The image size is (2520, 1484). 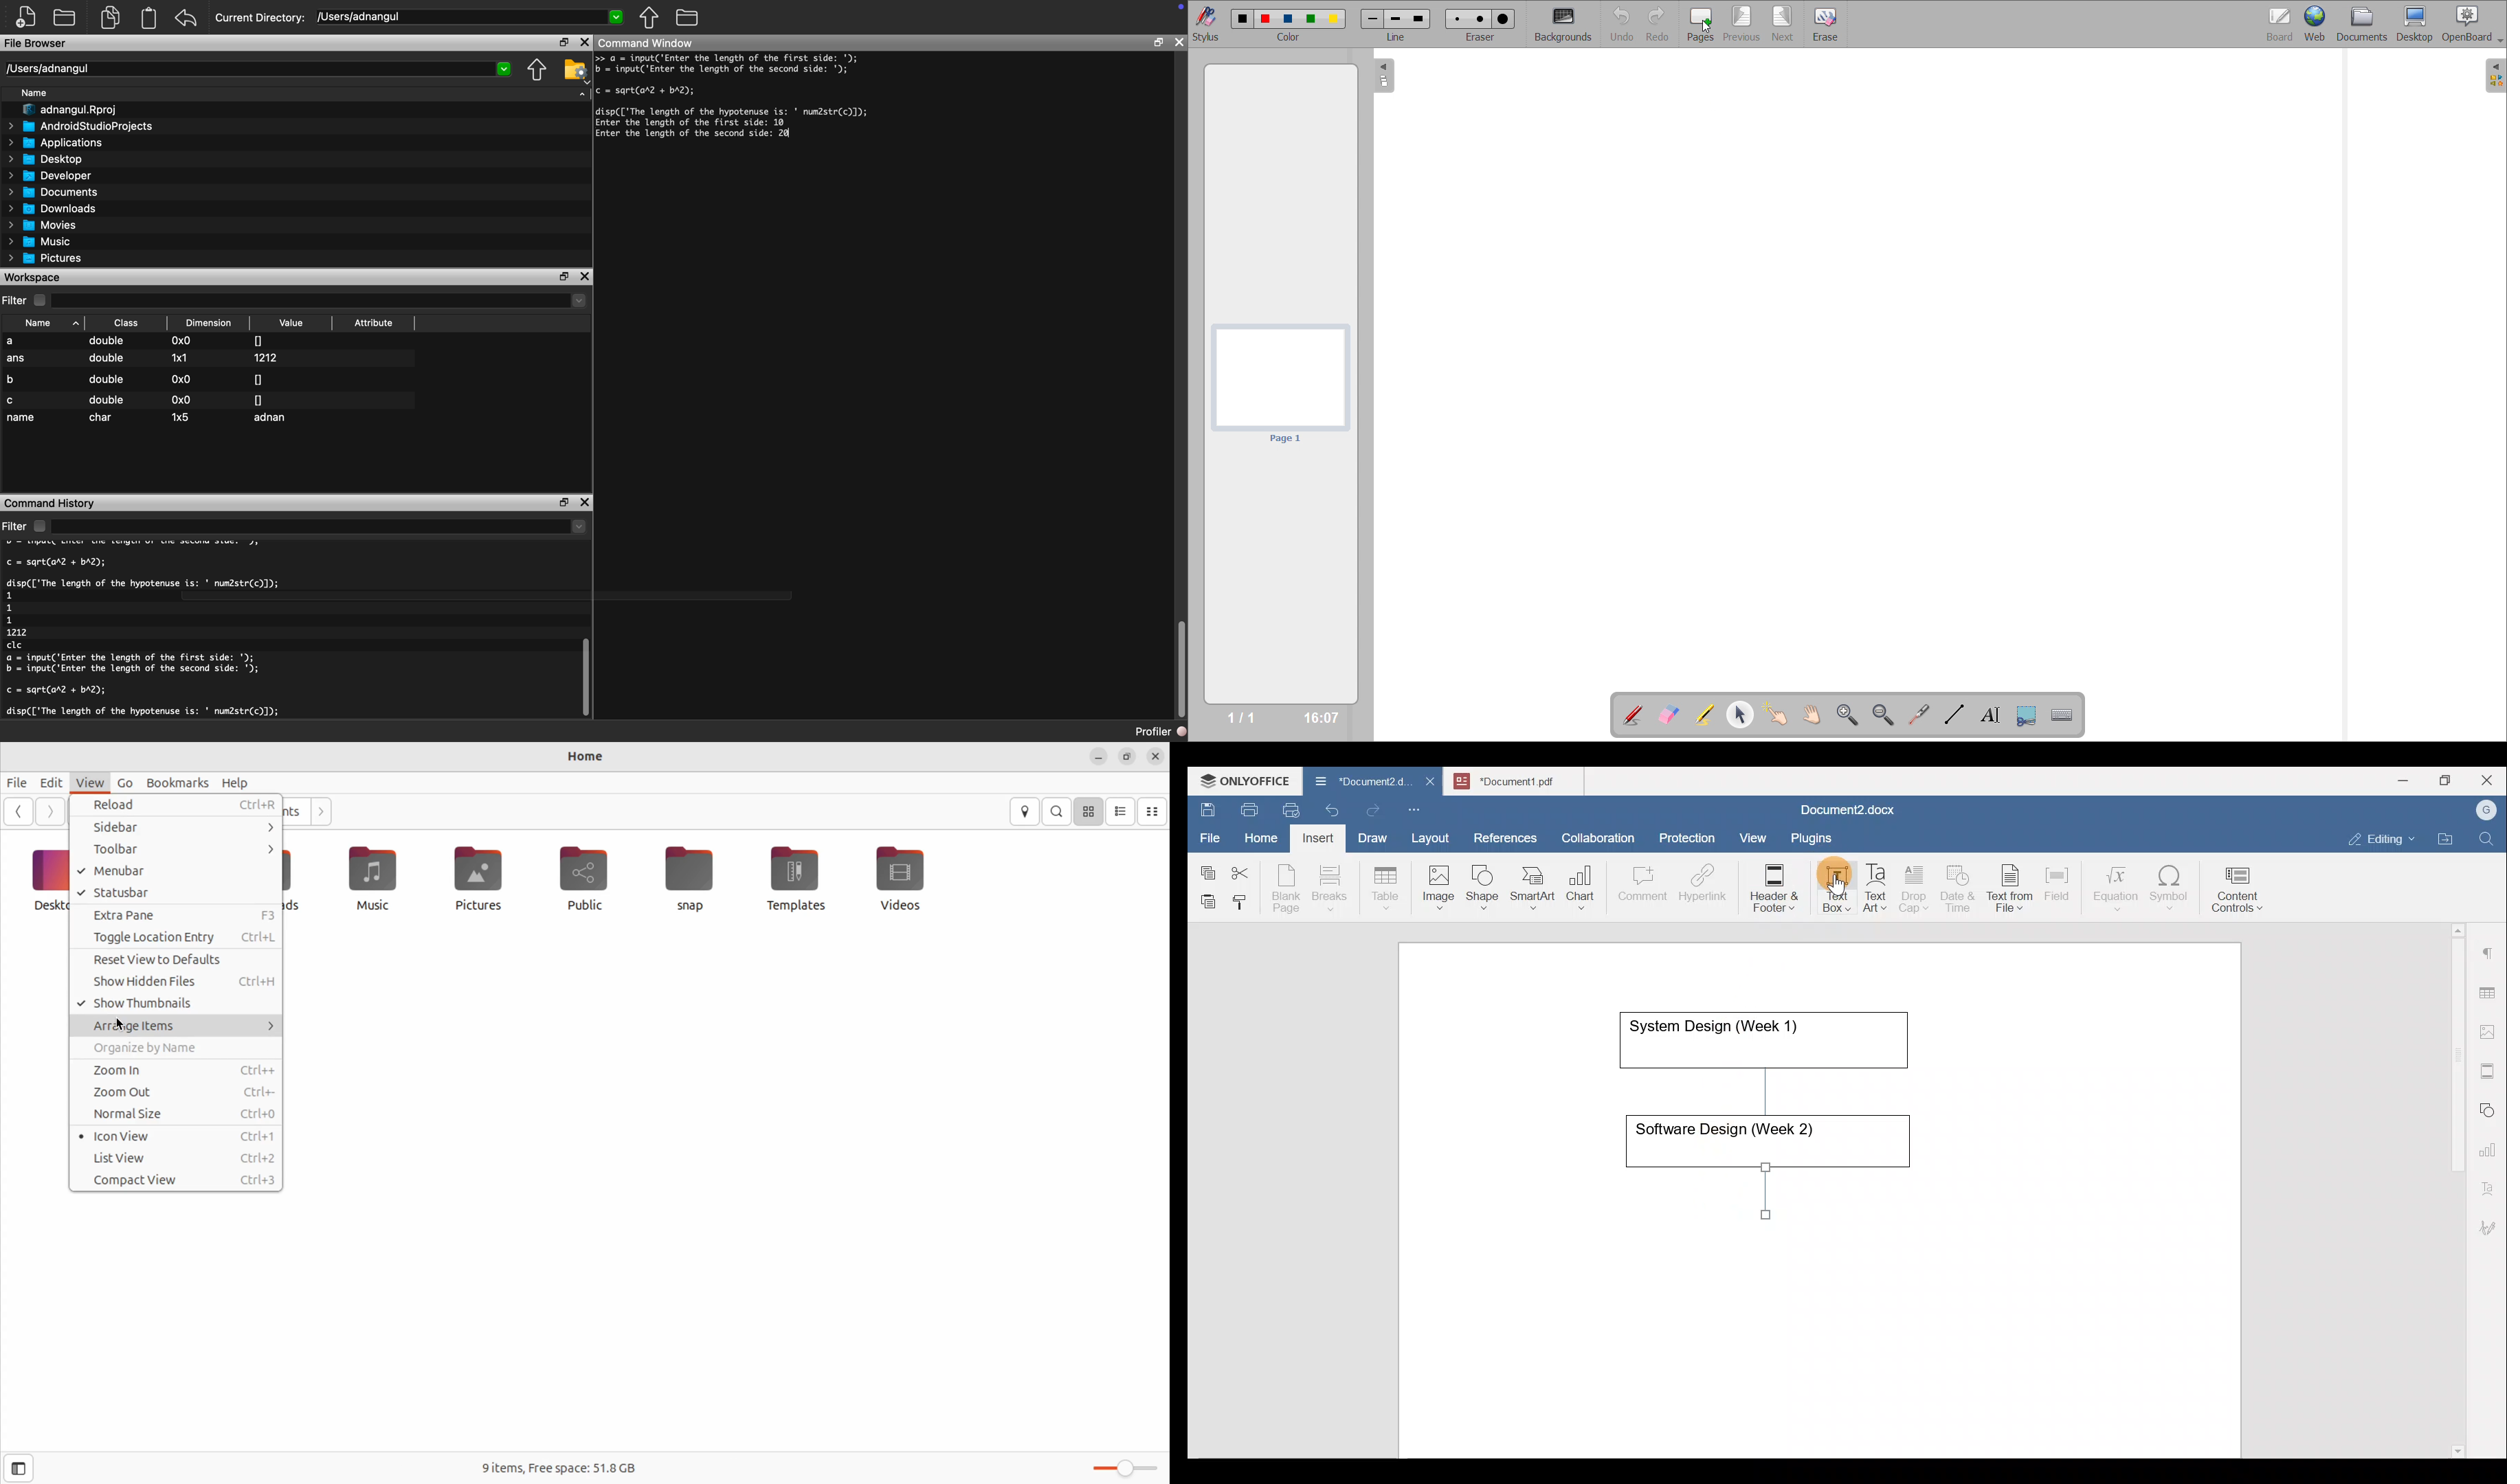 What do you see at coordinates (1246, 780) in the screenshot?
I see `ONLYOFFICE` at bounding box center [1246, 780].